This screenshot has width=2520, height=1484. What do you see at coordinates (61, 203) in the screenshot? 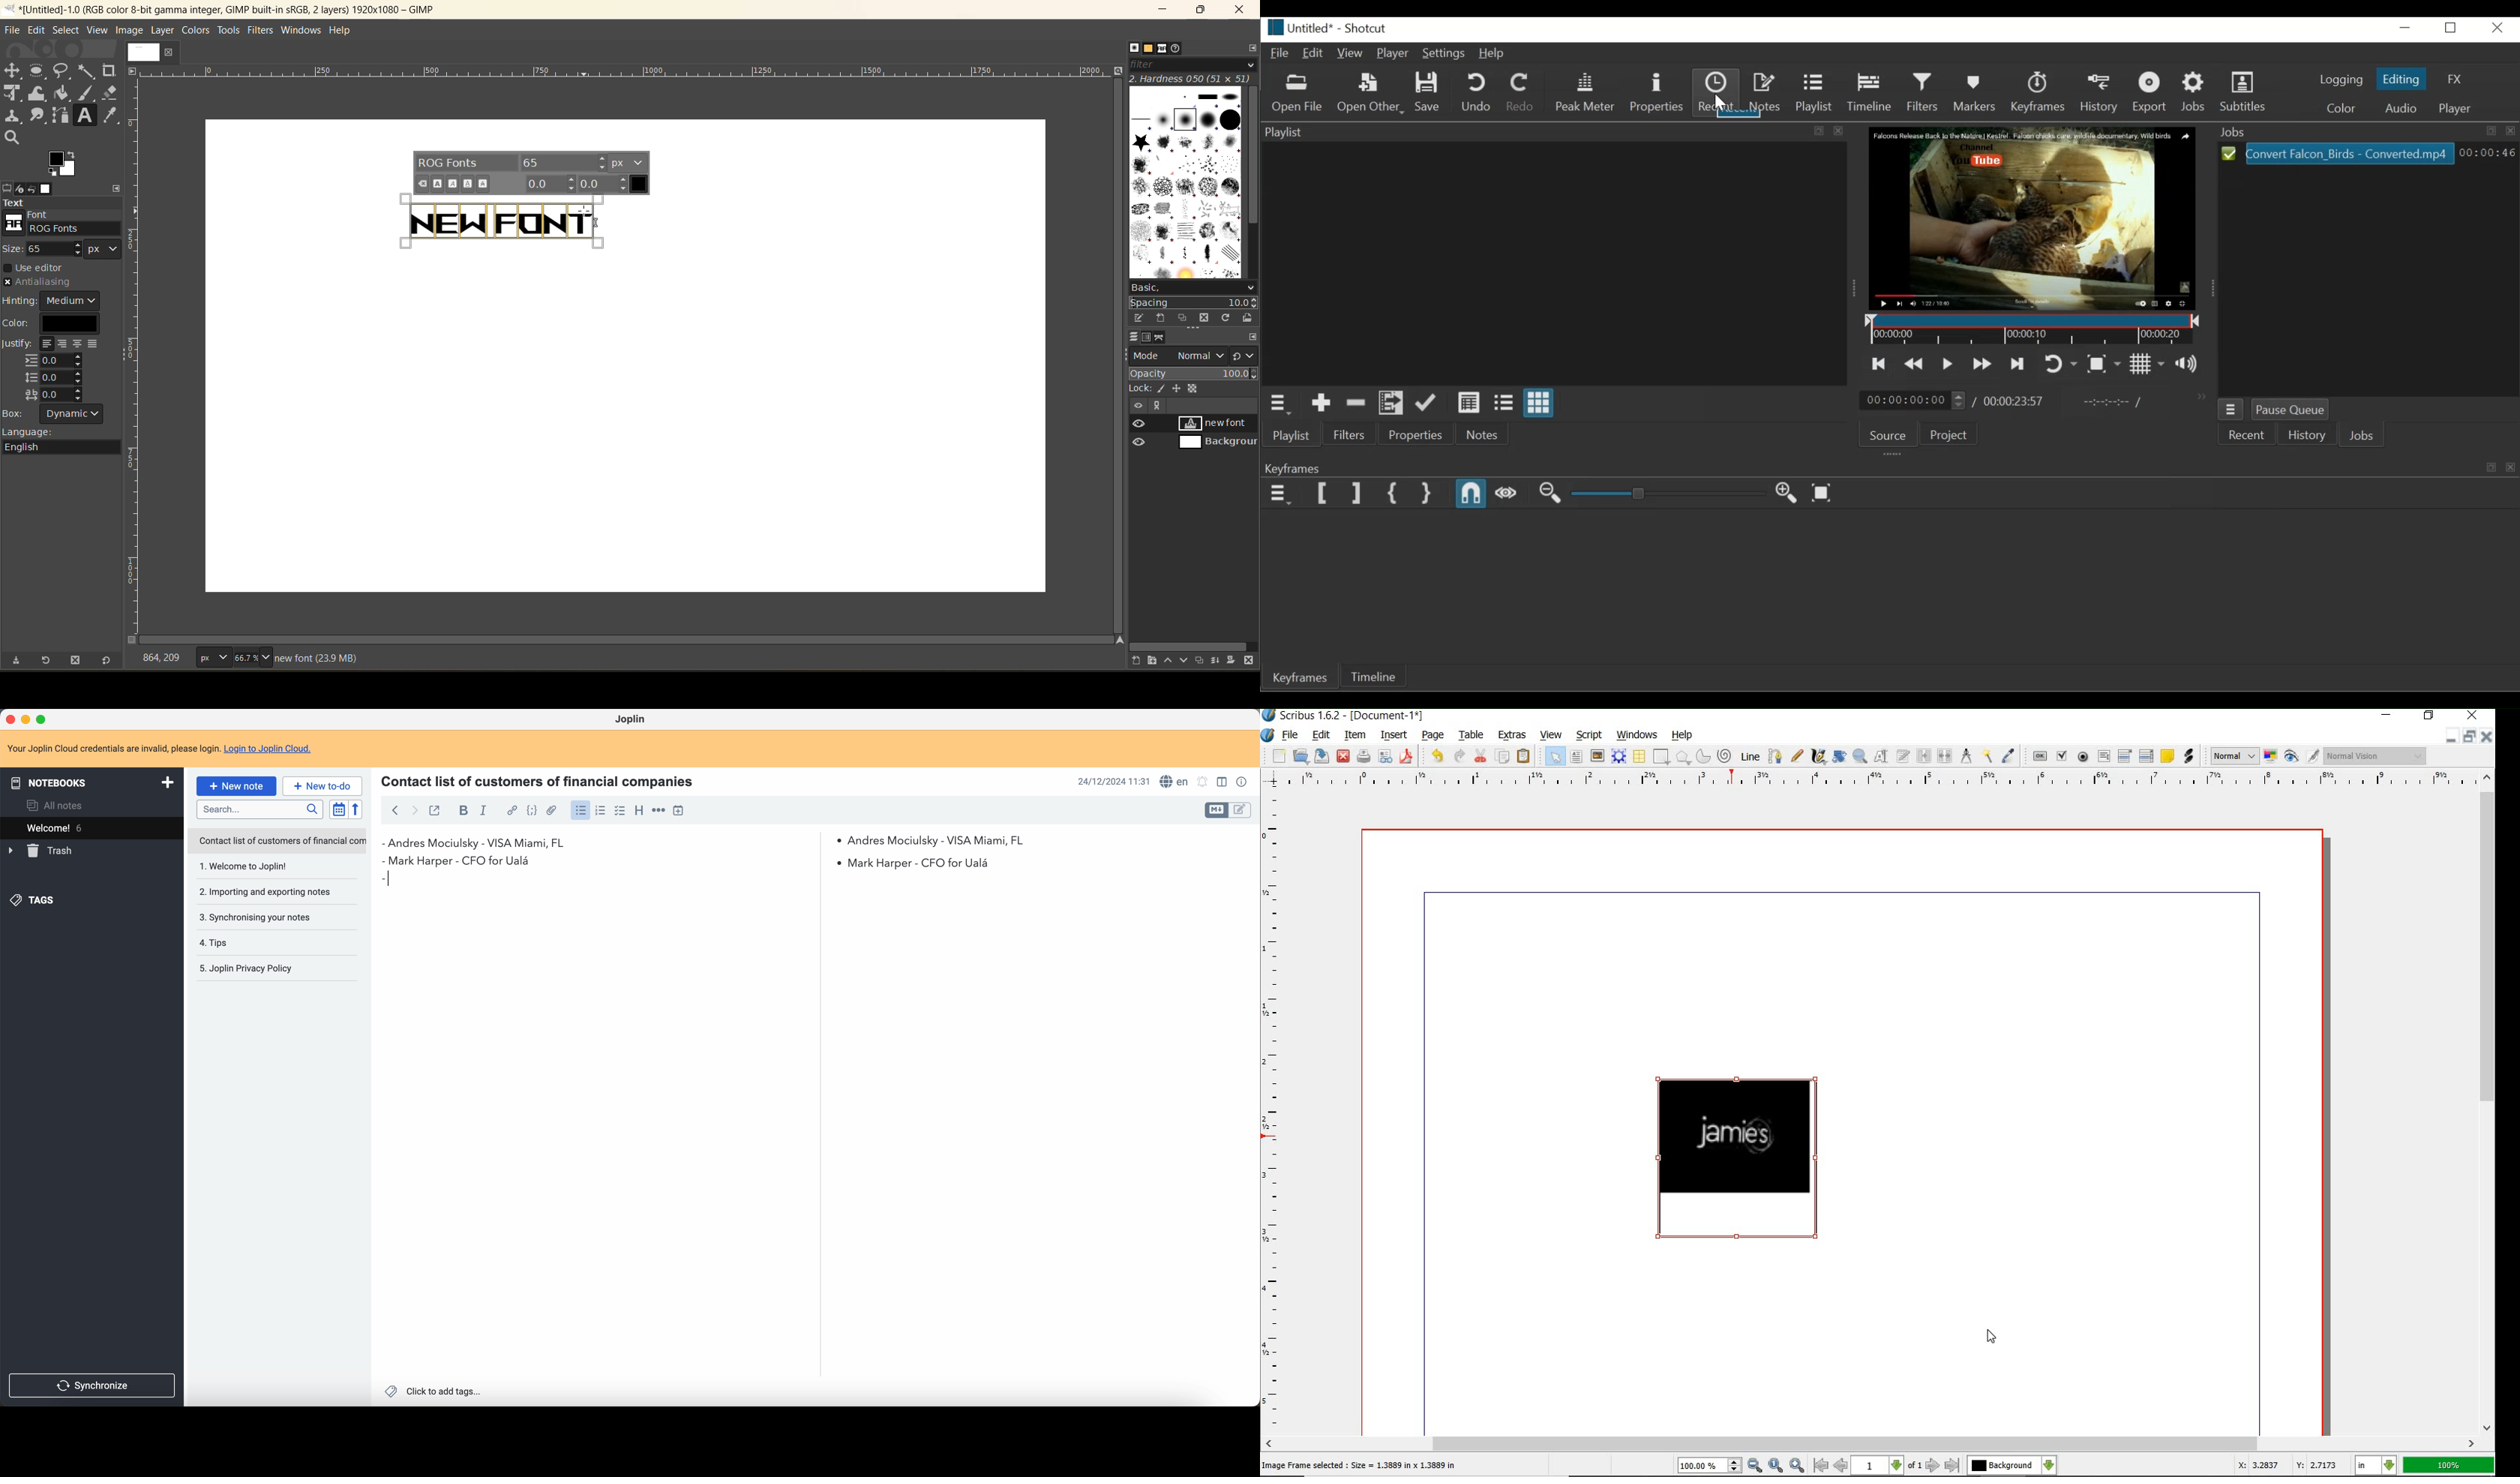
I see `text` at bounding box center [61, 203].